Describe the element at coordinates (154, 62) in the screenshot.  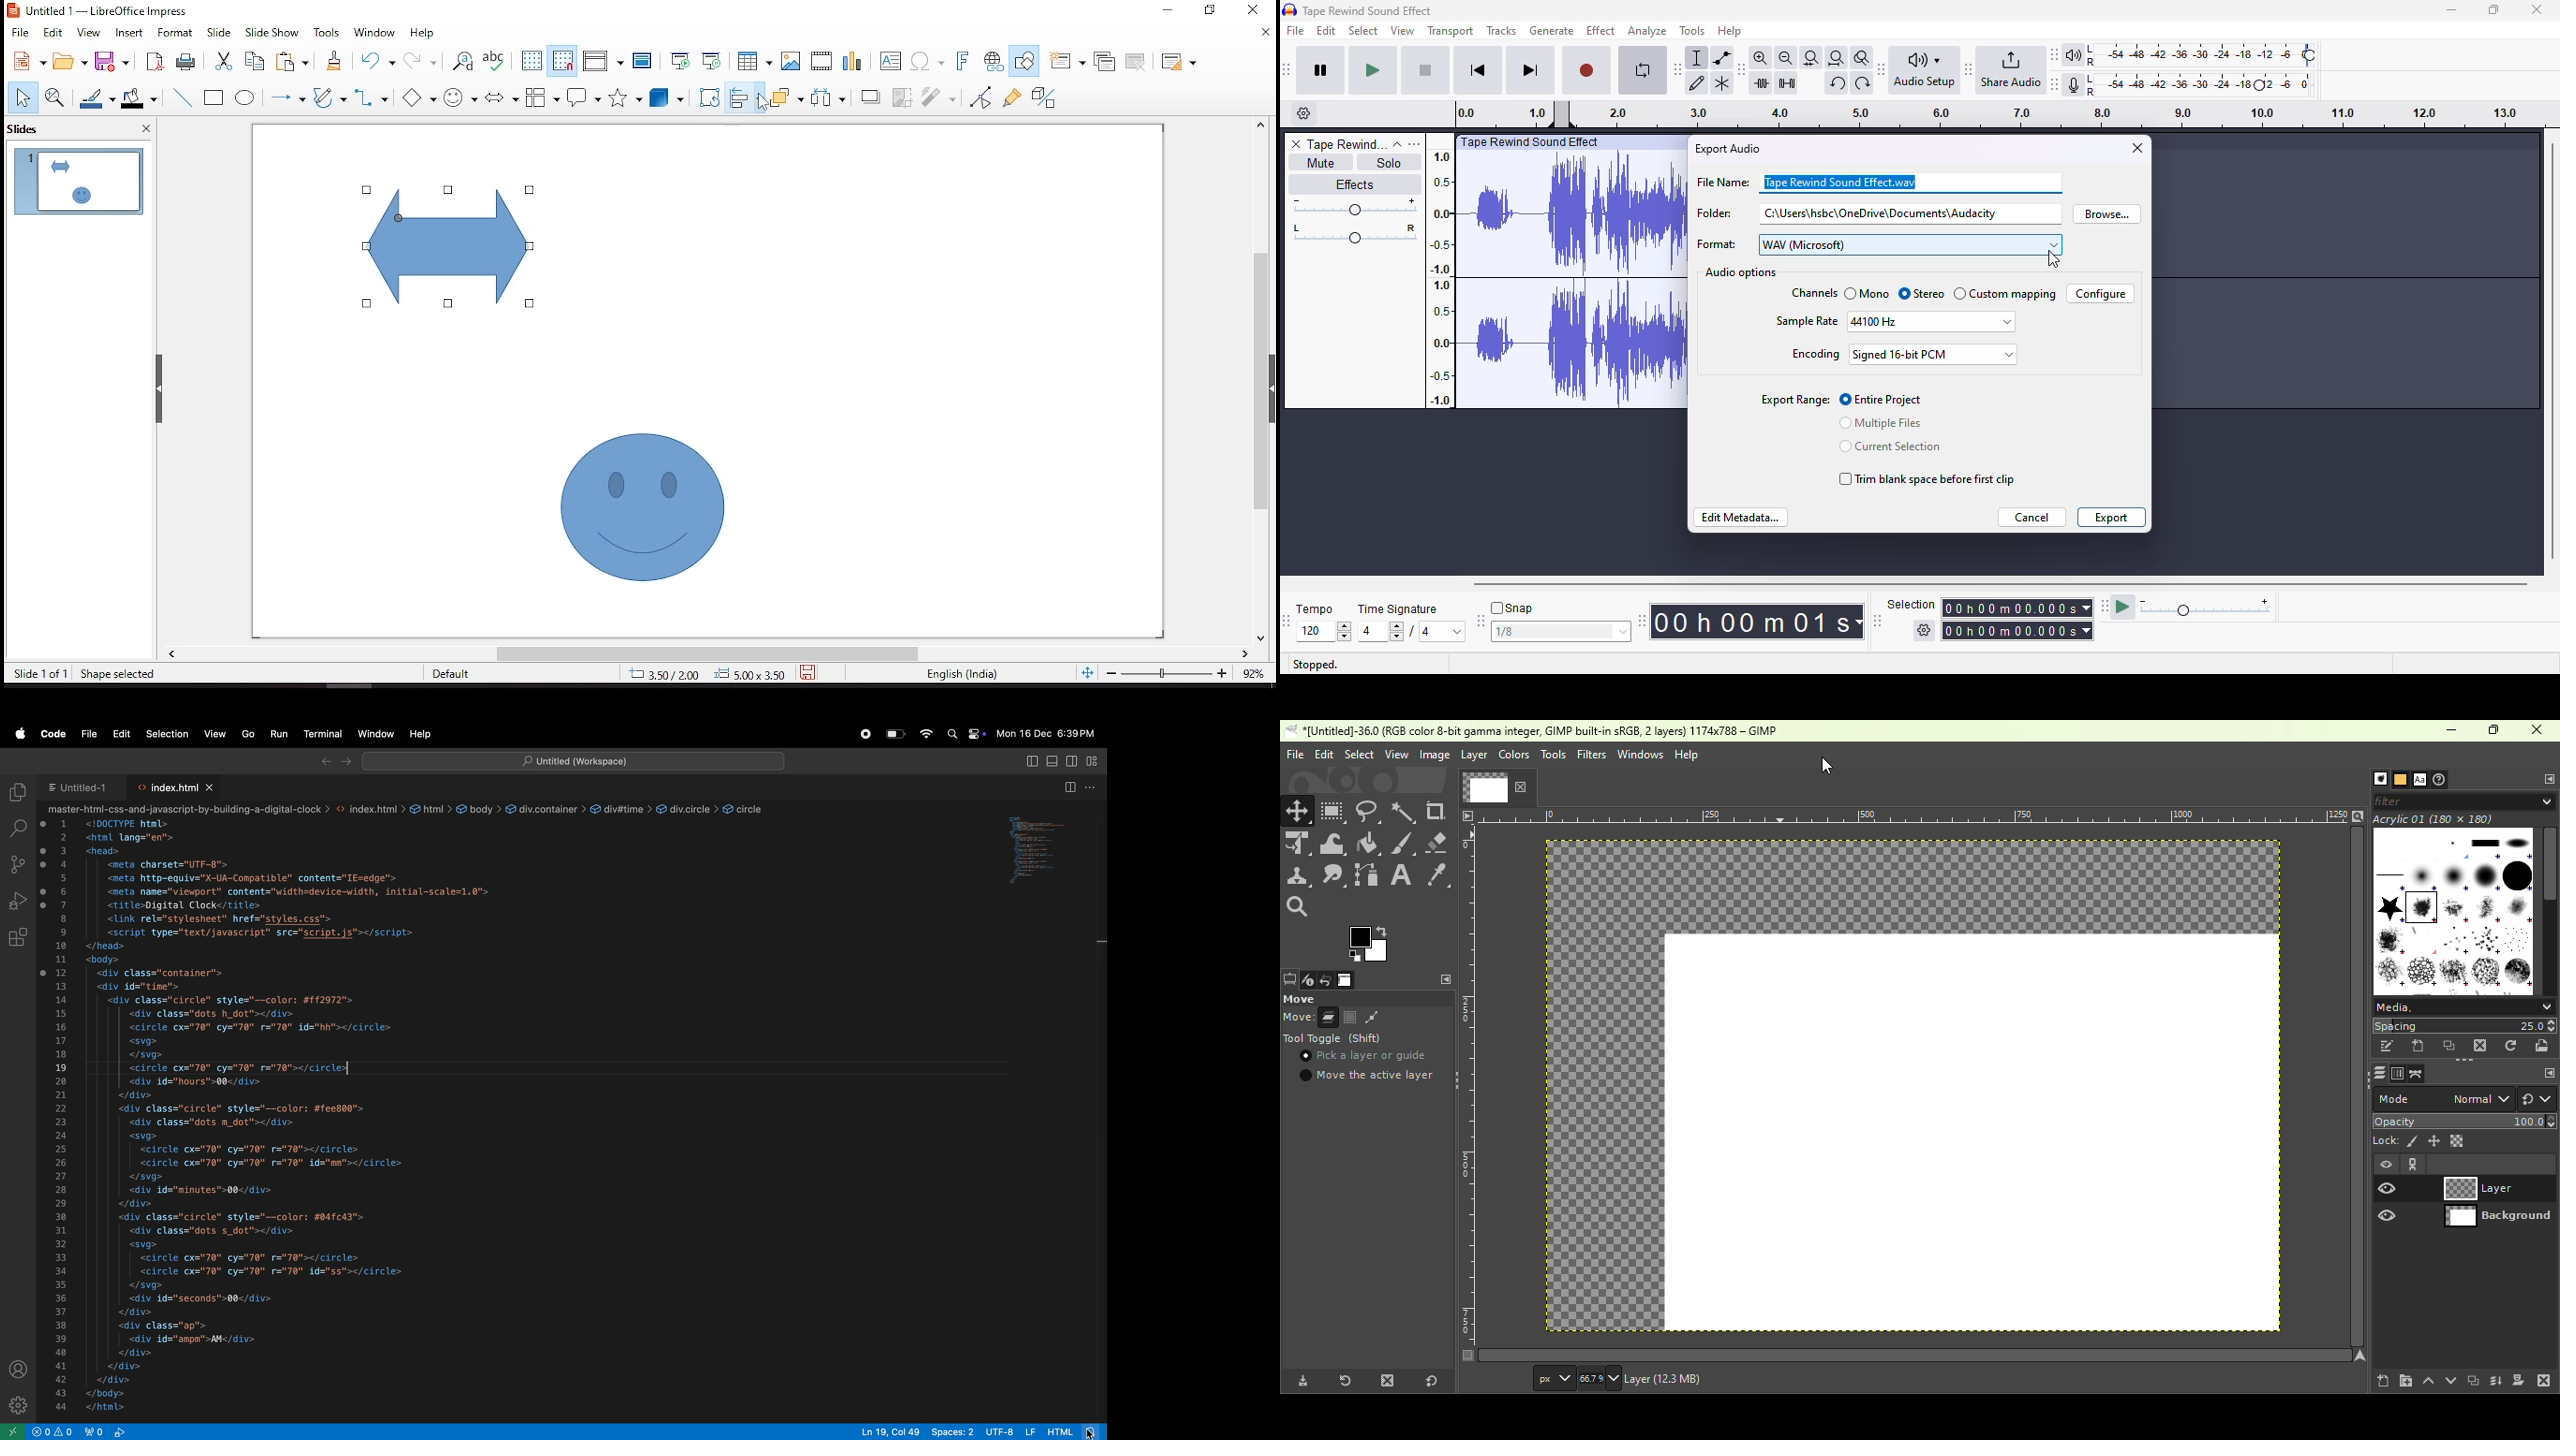
I see `export as pdf` at that location.